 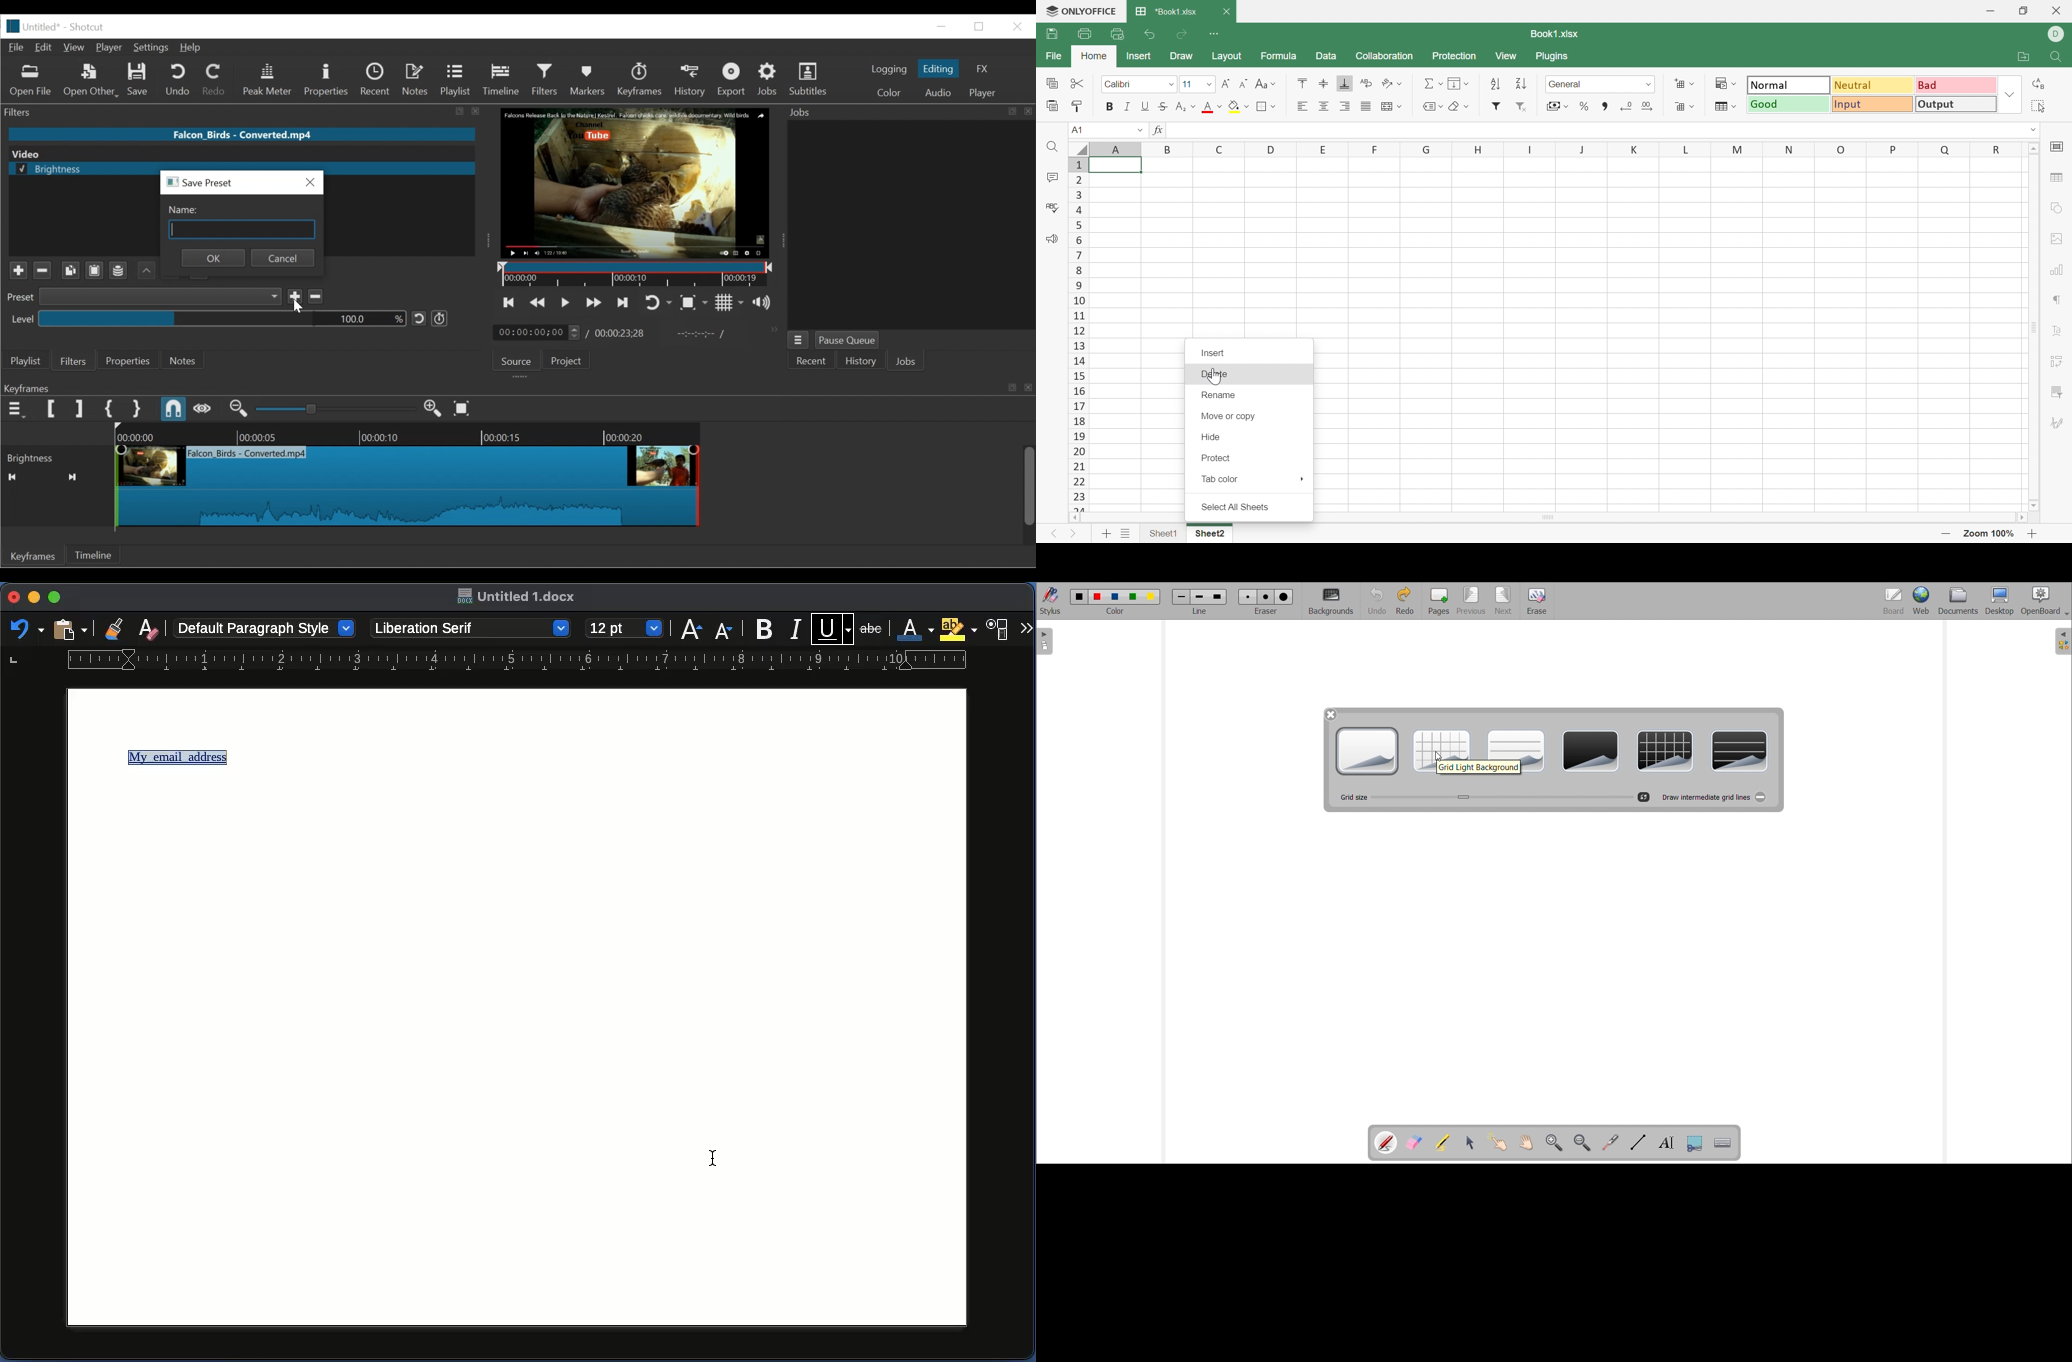 What do you see at coordinates (889, 92) in the screenshot?
I see `Color` at bounding box center [889, 92].